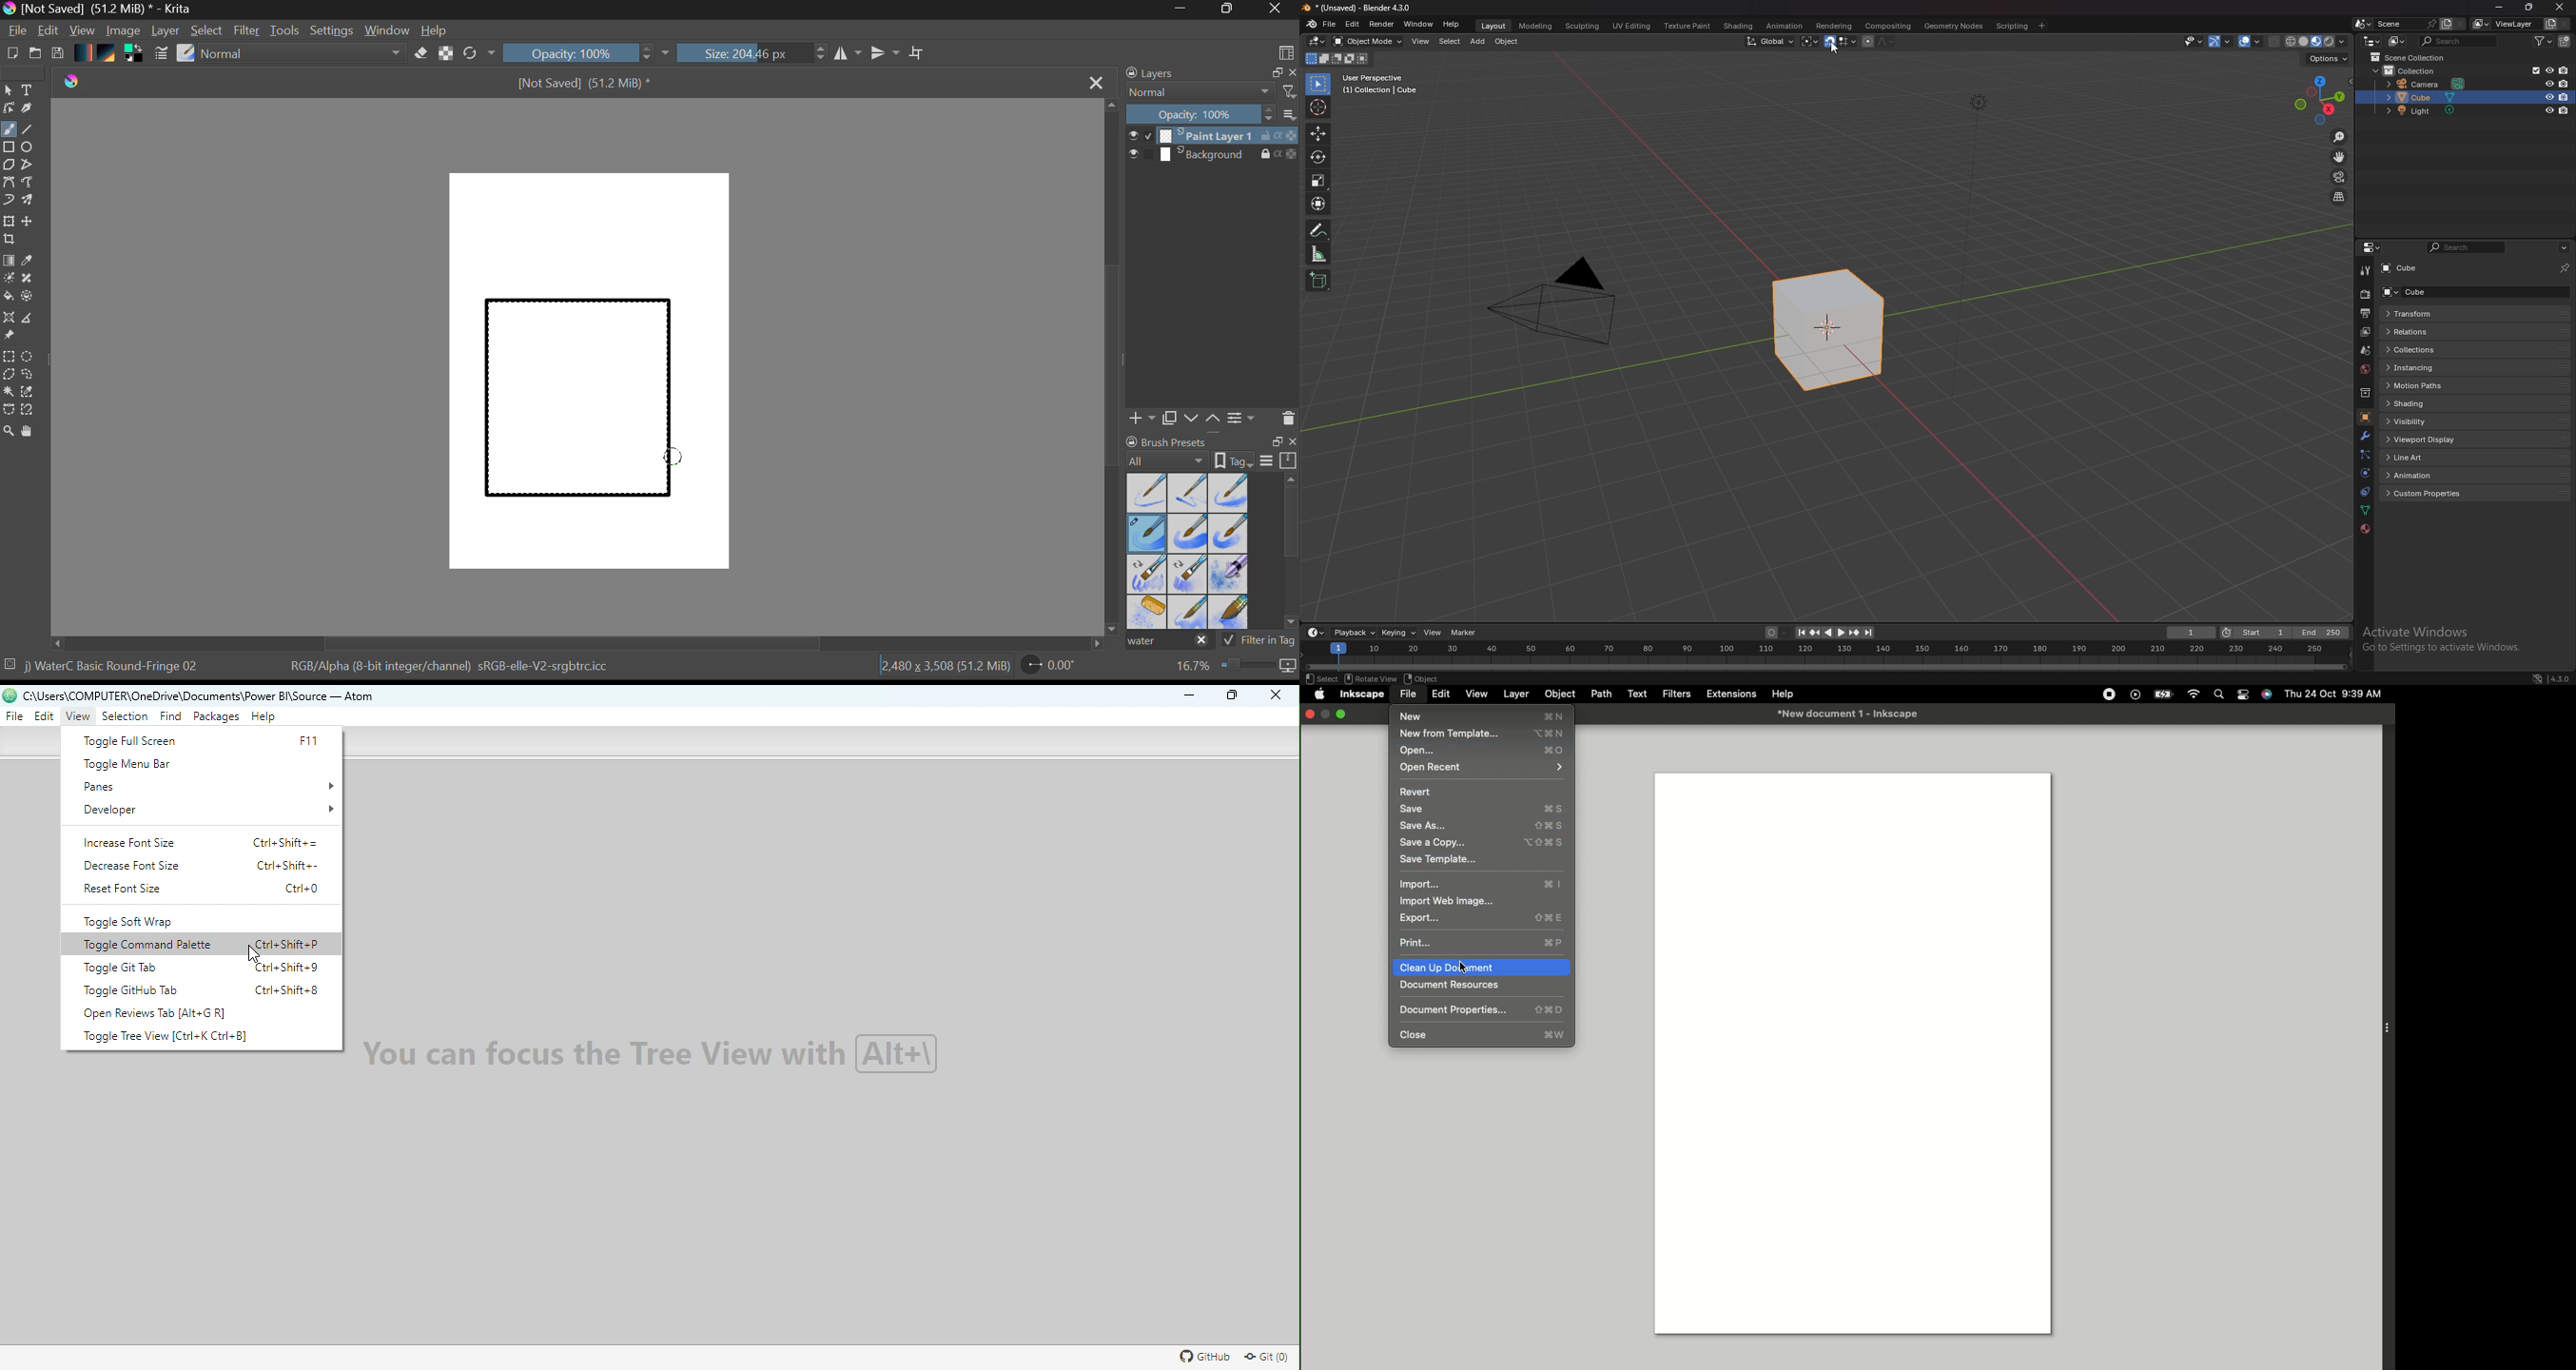 The height and width of the screenshot is (1372, 2576). I want to click on Save, so click(1484, 808).